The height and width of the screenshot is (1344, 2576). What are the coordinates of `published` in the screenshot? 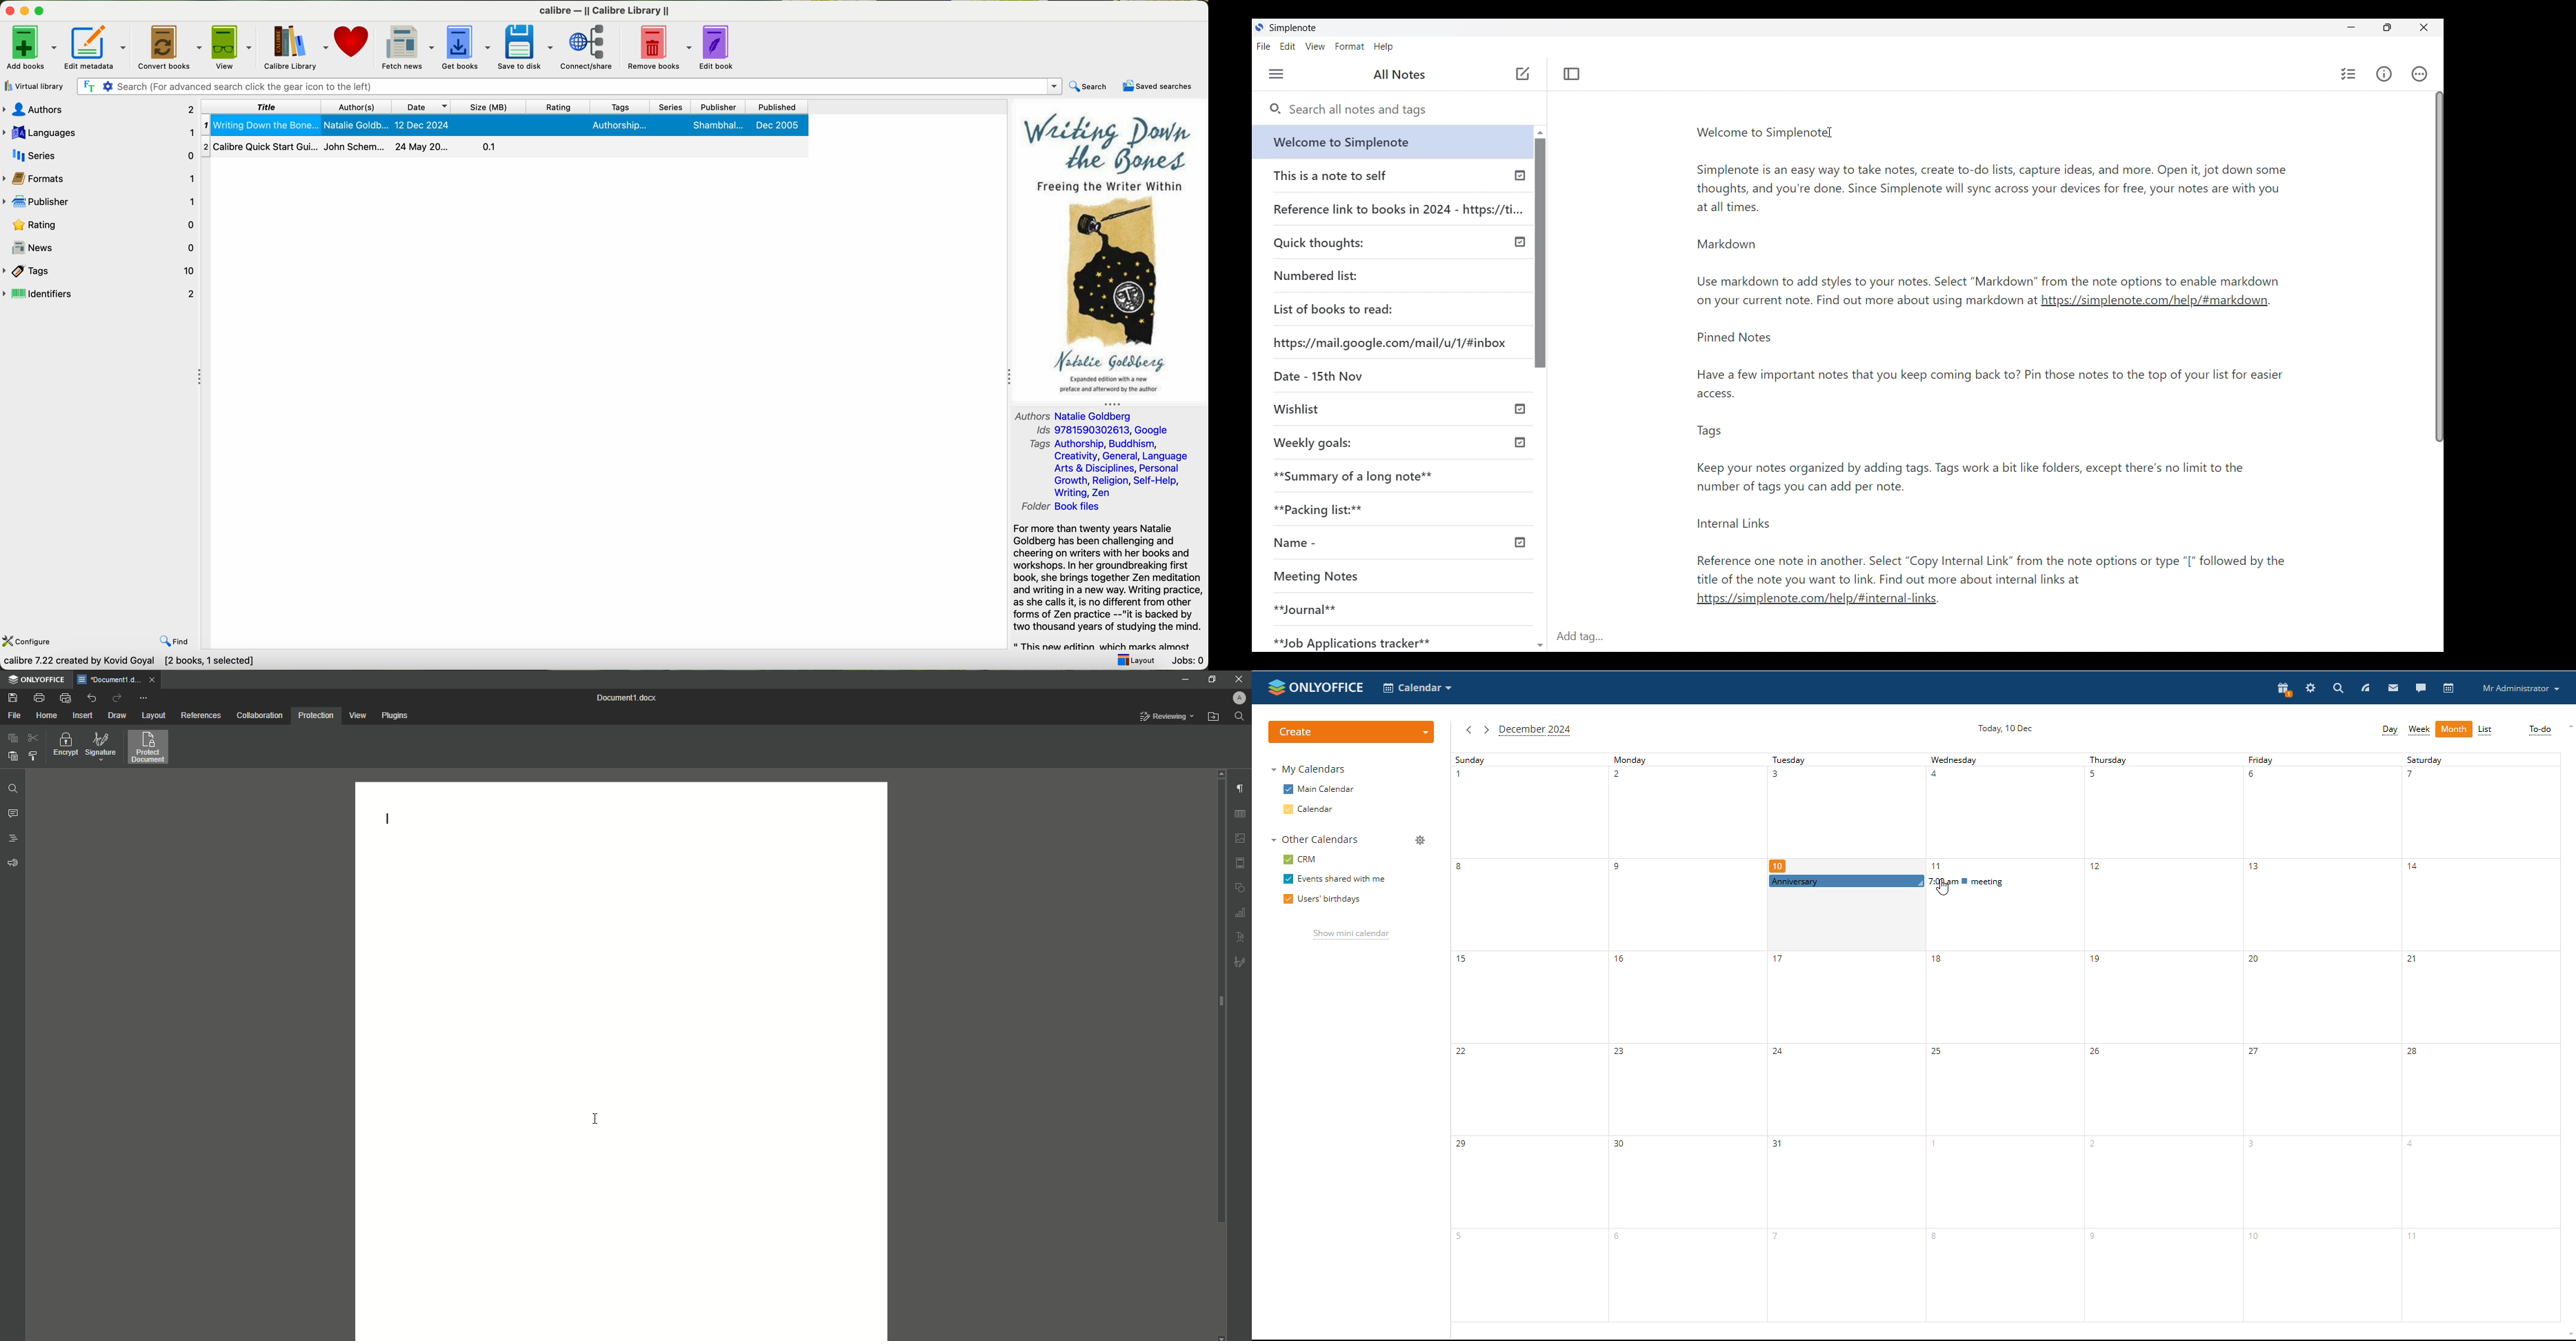 It's located at (777, 107).